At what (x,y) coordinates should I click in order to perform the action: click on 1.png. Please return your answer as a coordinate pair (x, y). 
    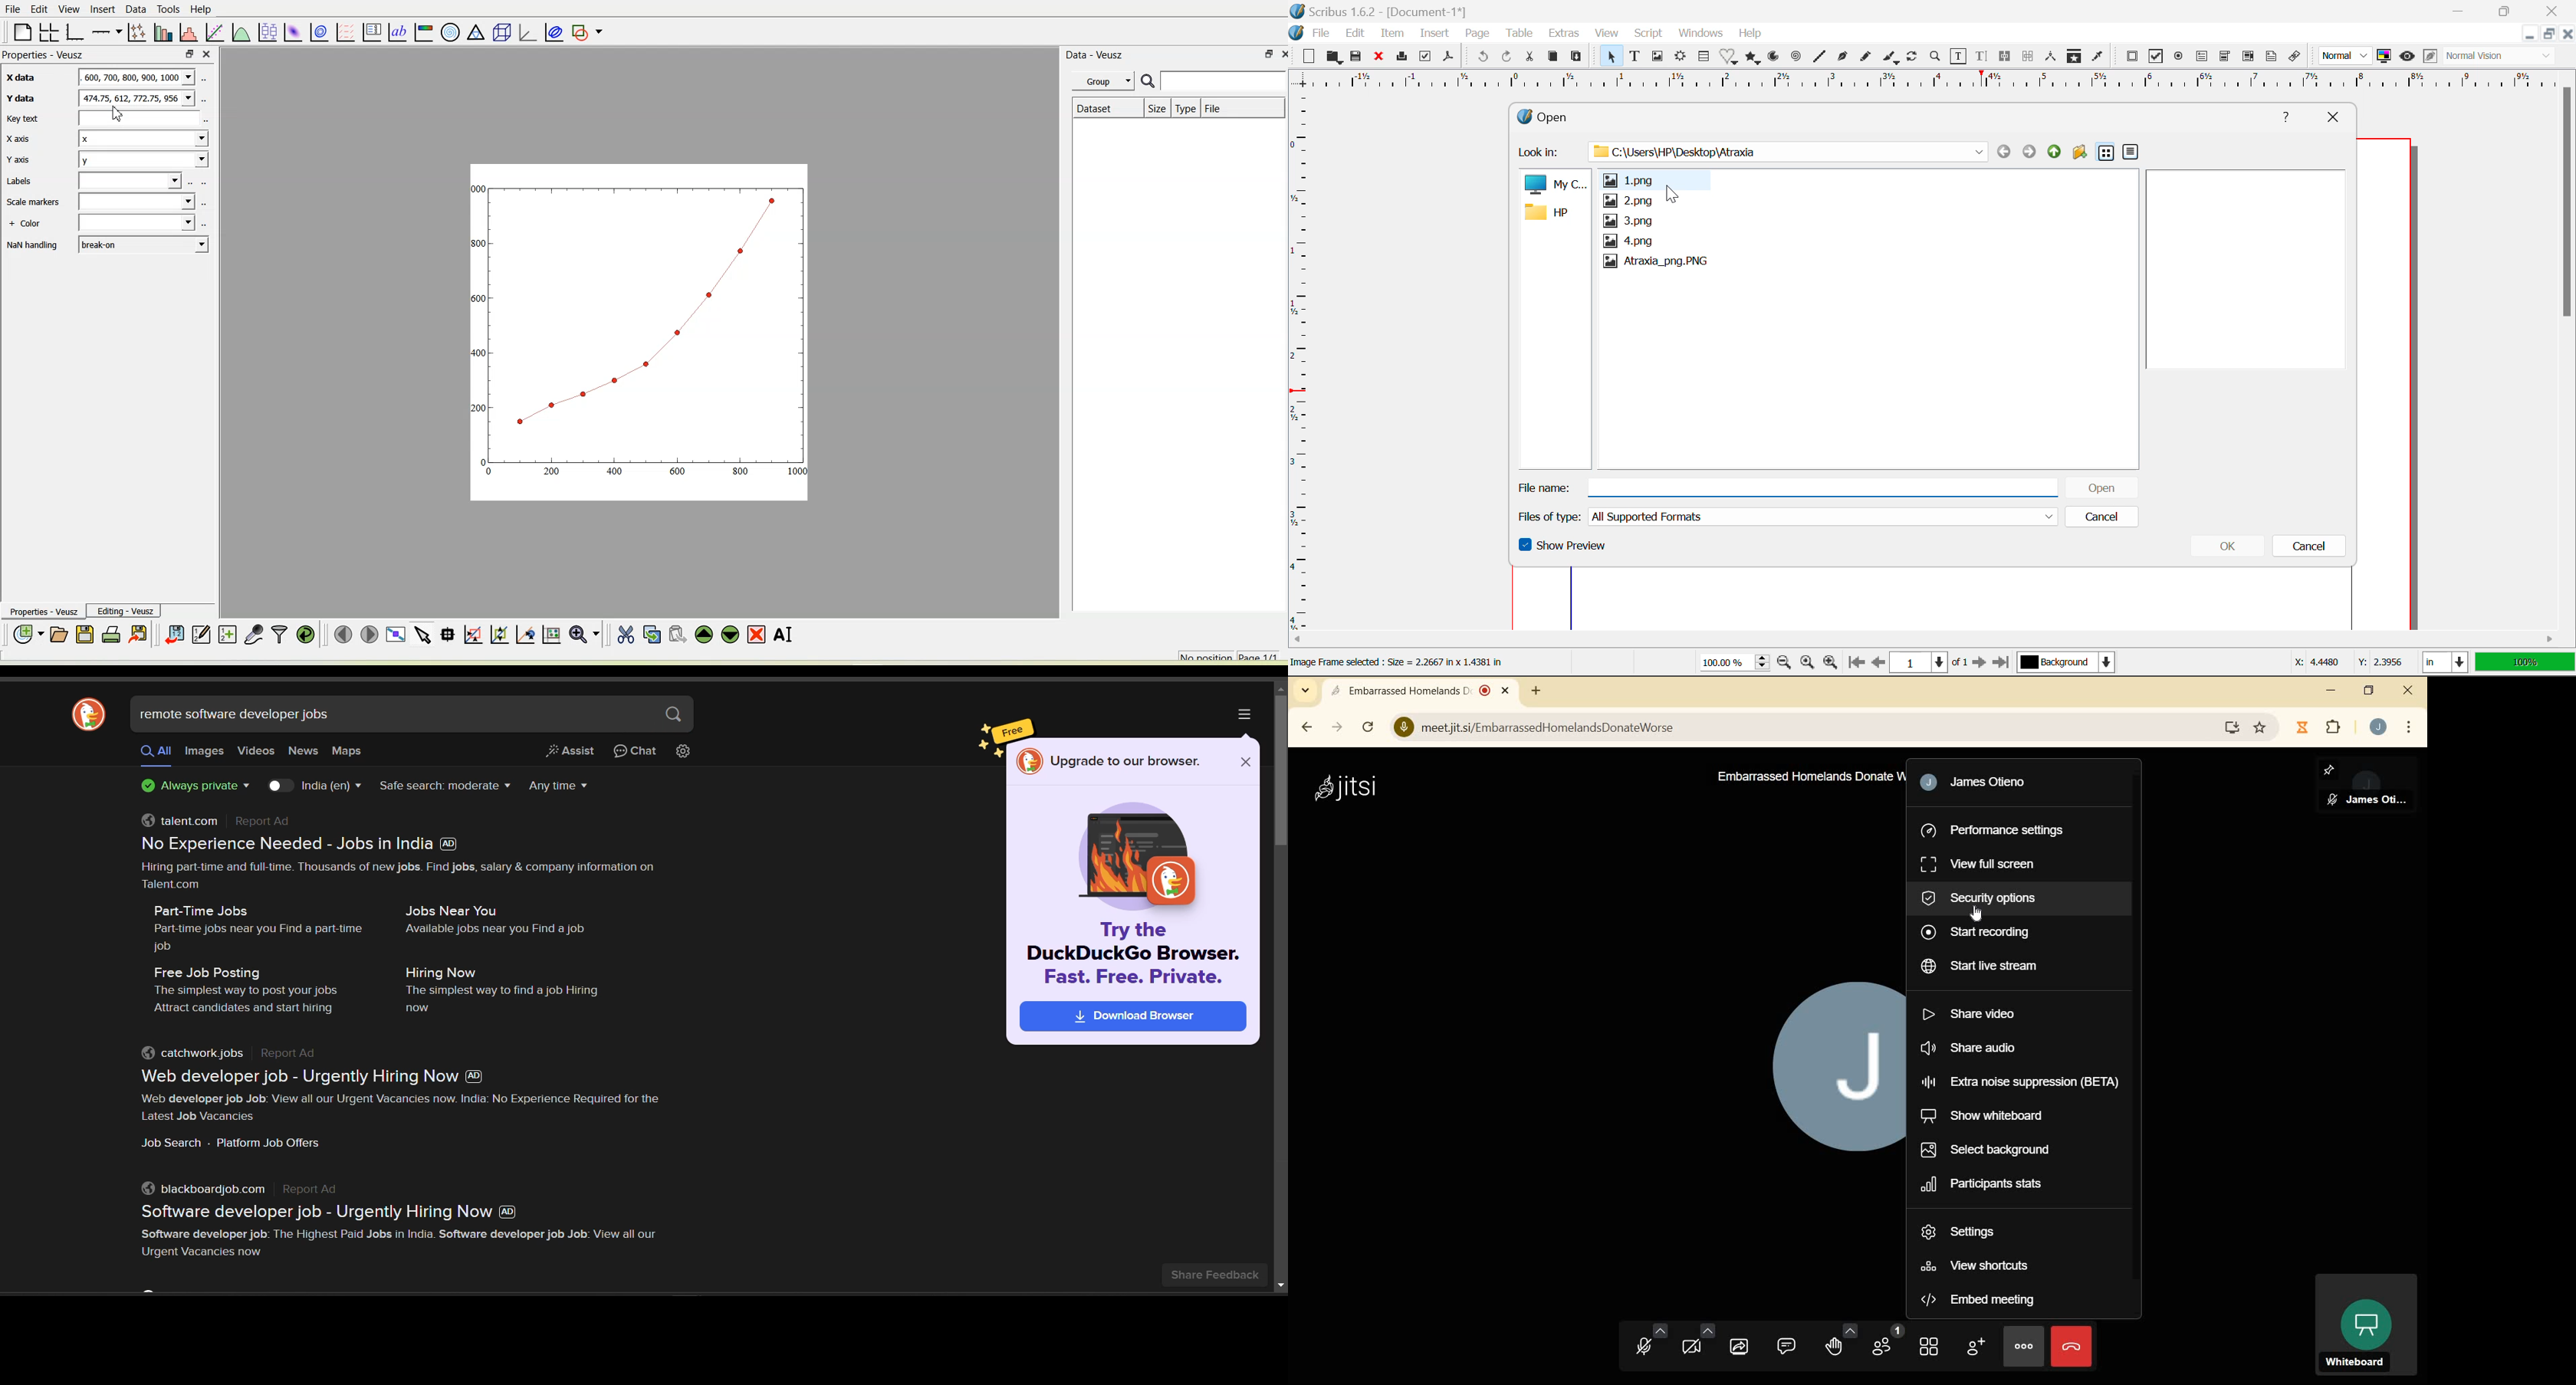
    Looking at the image, I should click on (1636, 179).